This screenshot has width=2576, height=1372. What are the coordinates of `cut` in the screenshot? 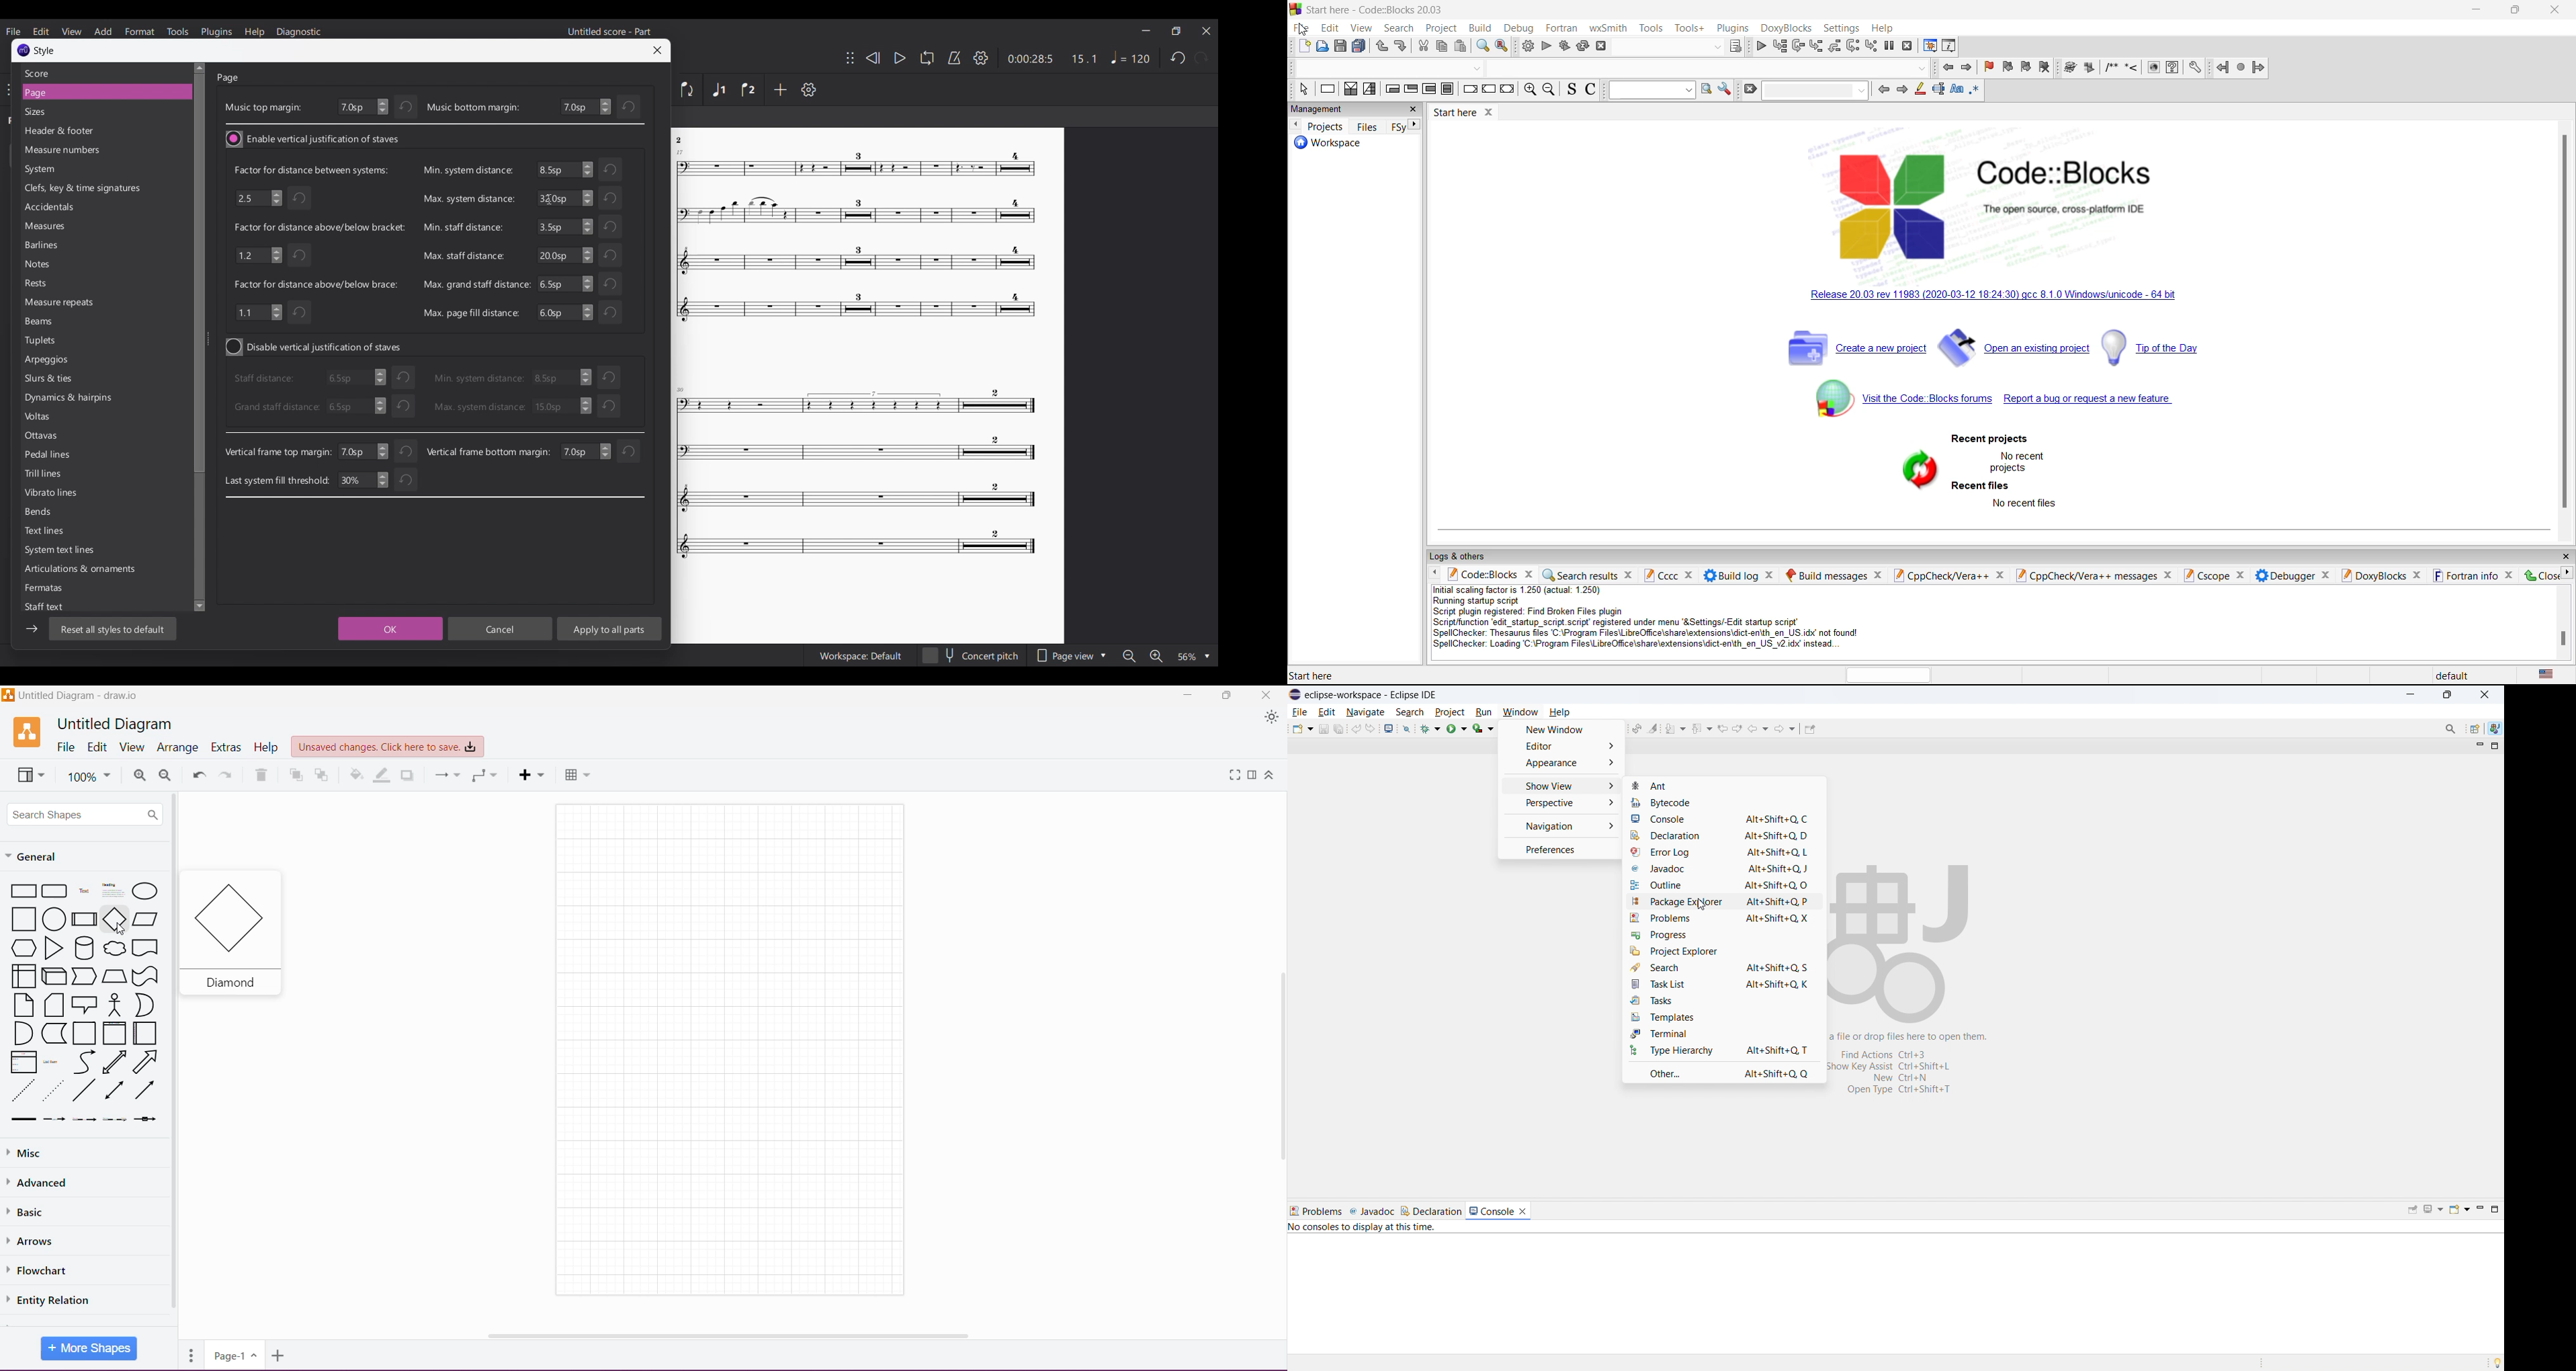 It's located at (1423, 47).